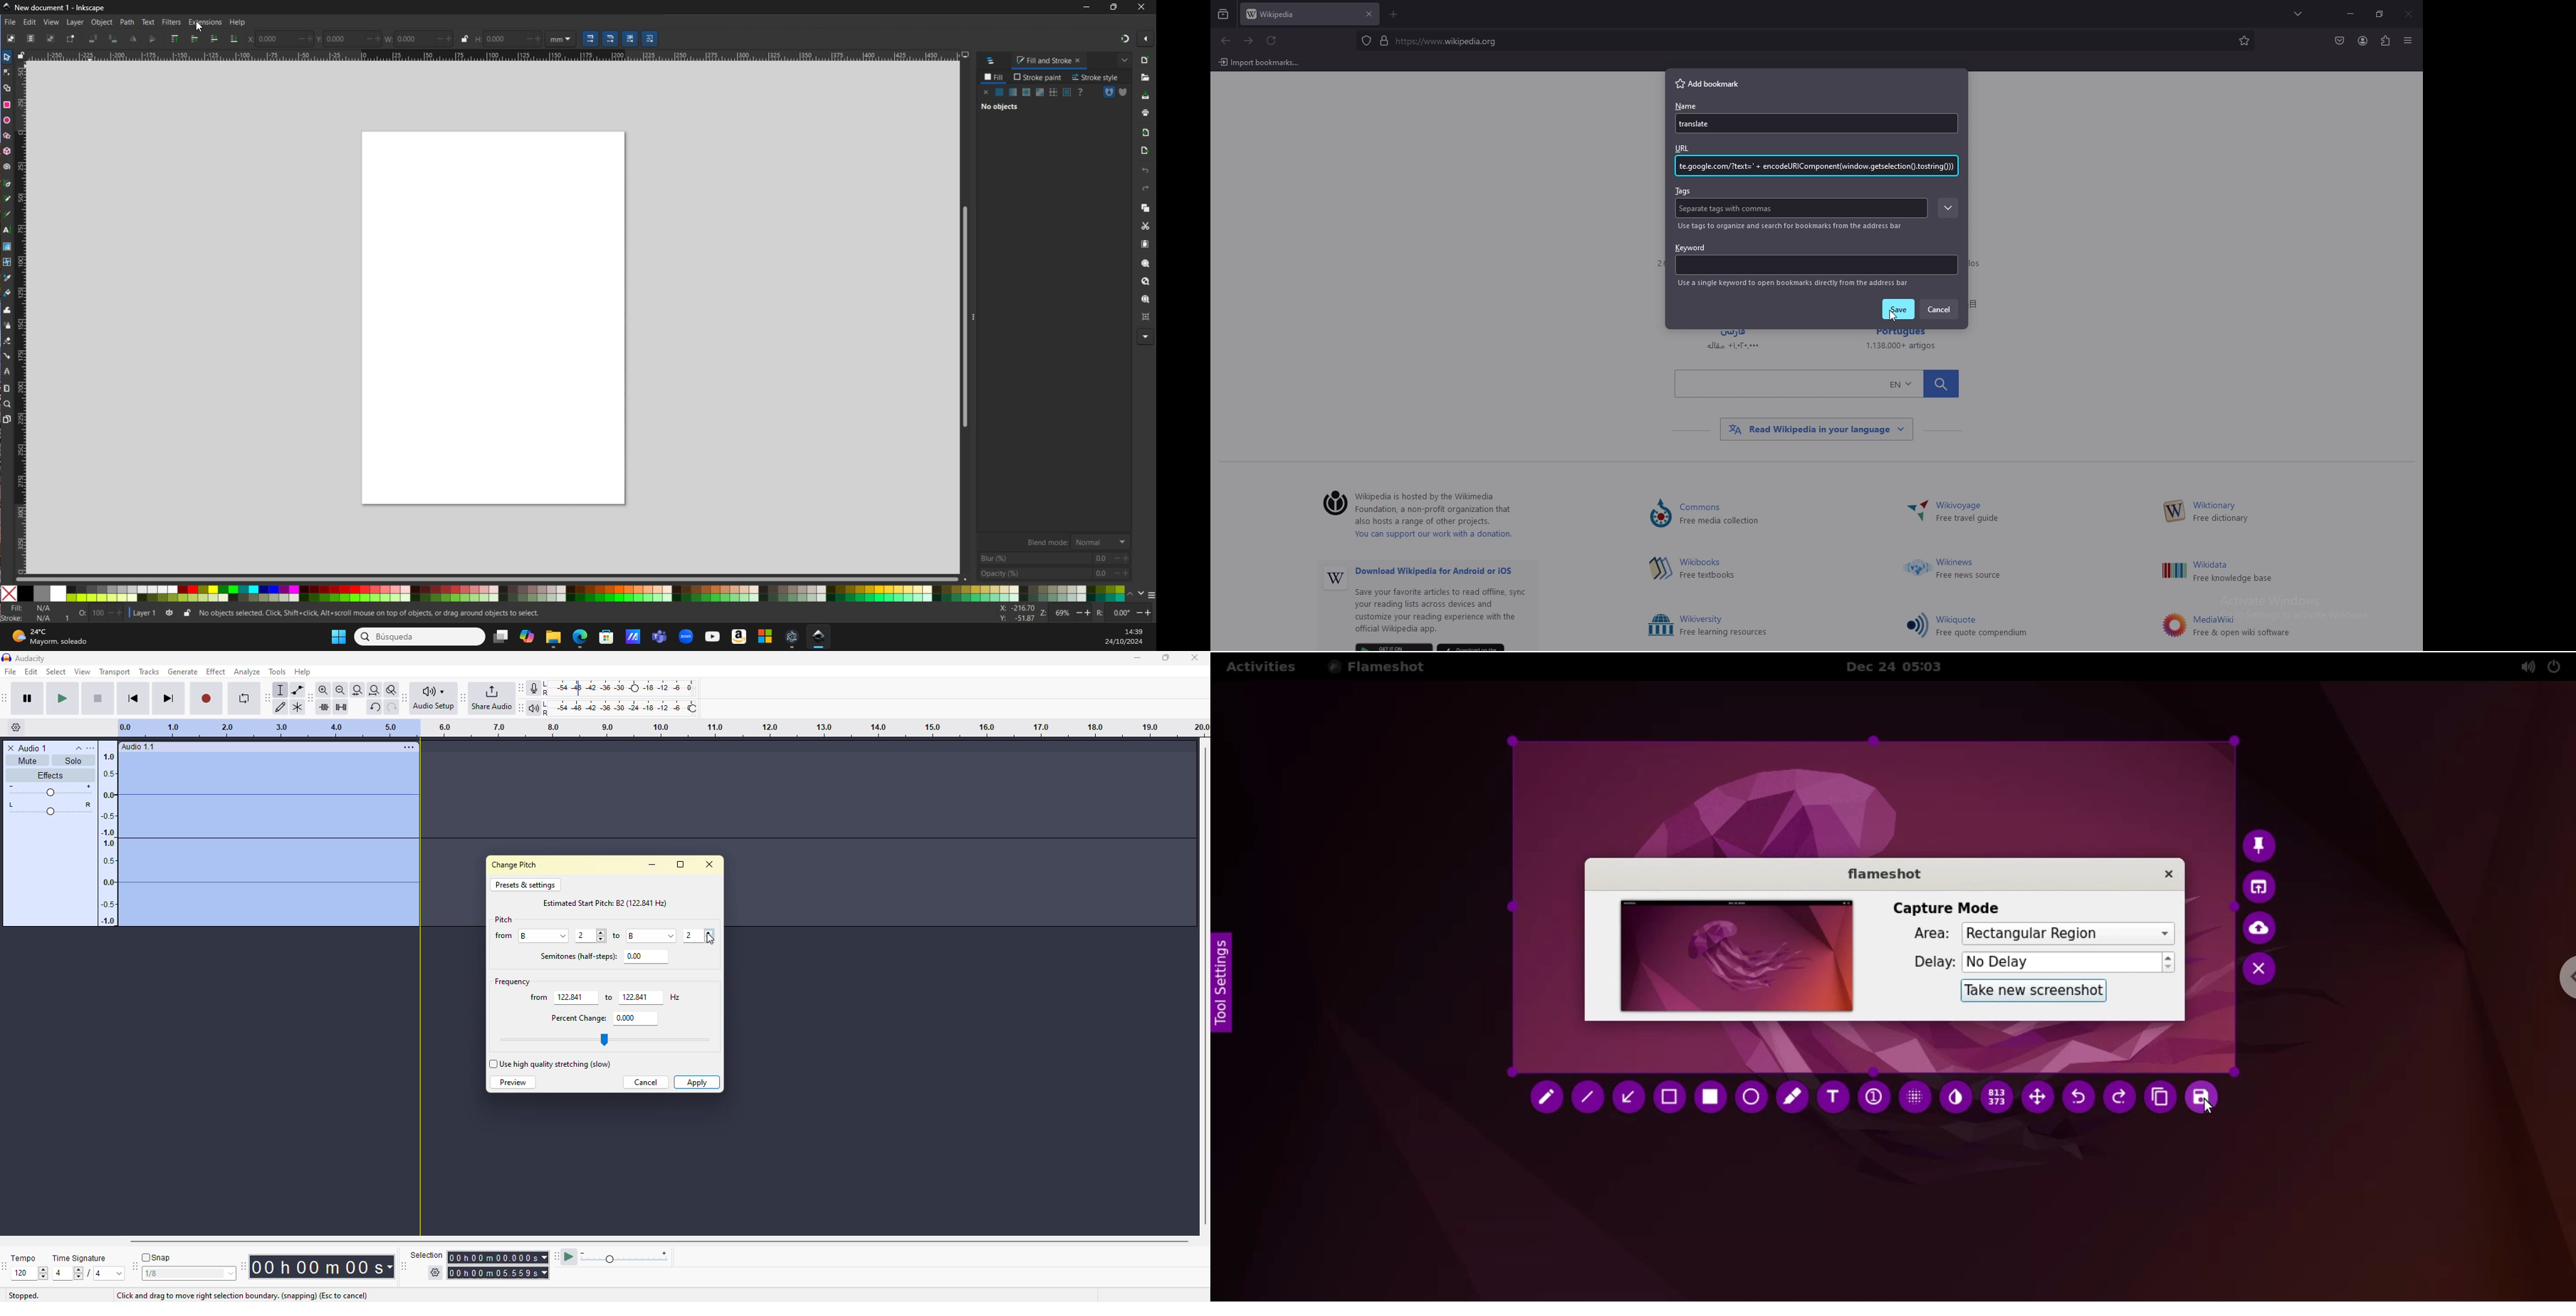  I want to click on Object, so click(104, 22).